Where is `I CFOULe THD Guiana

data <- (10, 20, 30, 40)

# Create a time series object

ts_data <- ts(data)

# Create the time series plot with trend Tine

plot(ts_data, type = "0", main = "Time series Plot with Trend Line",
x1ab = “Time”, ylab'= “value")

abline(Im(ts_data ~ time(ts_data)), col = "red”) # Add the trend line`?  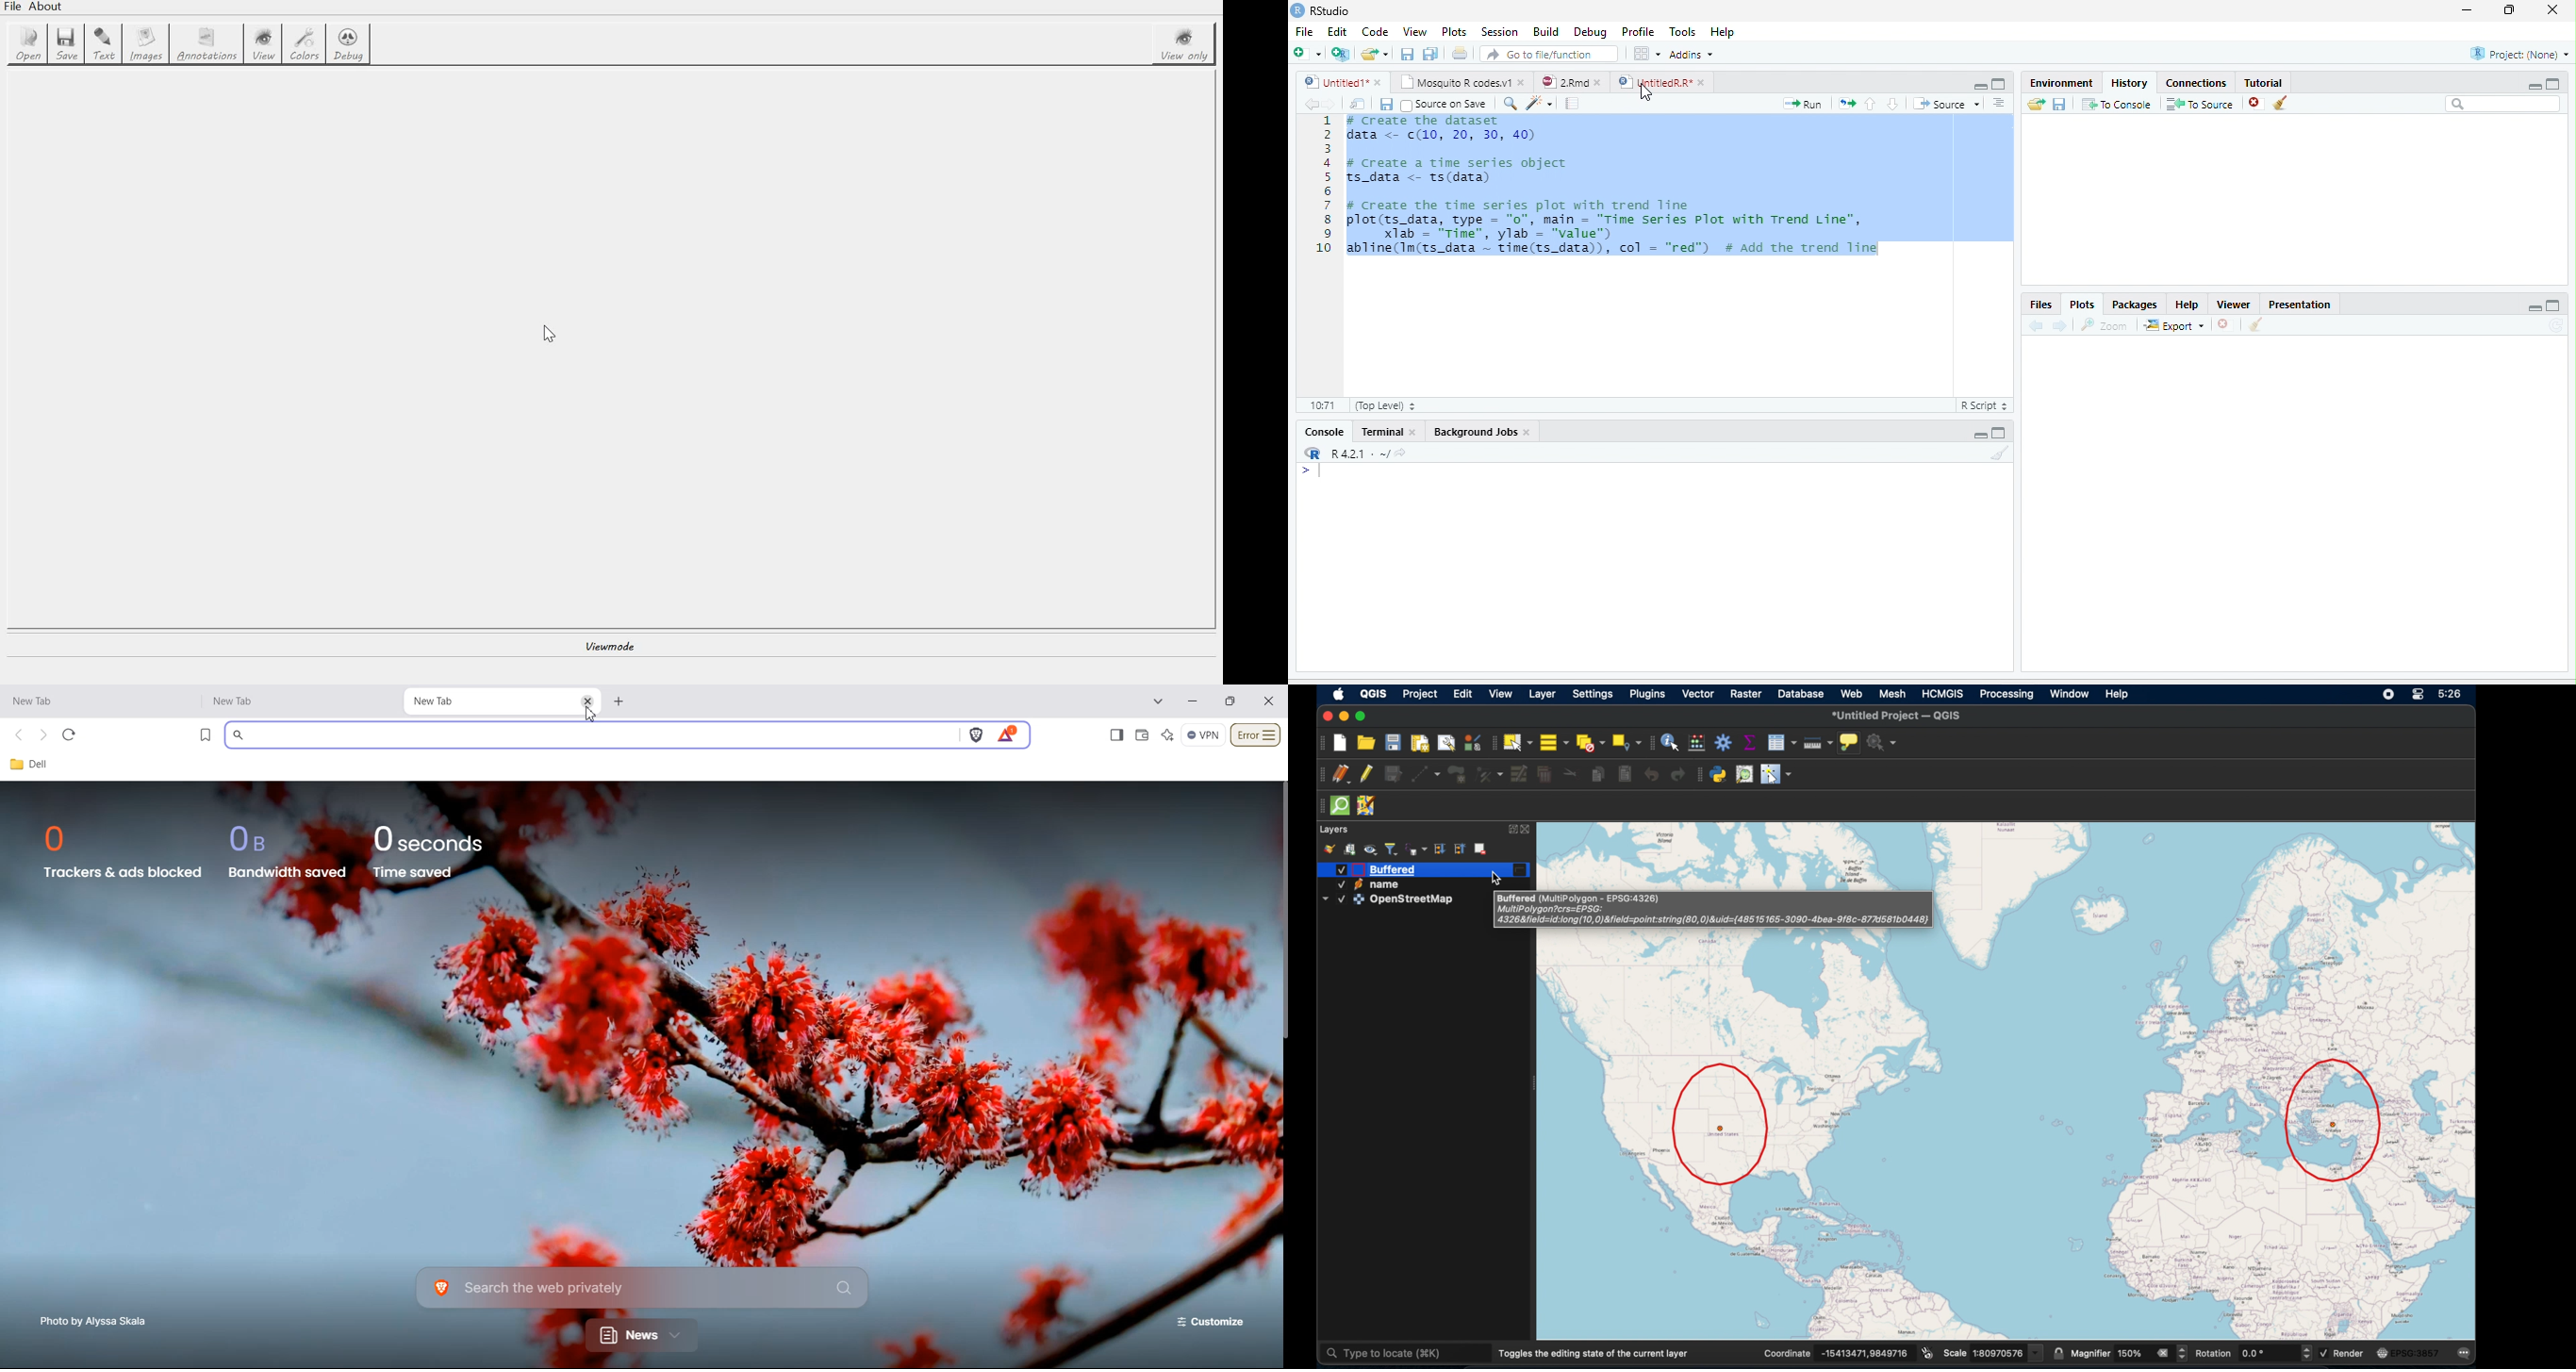 I CFOULe THD Guiana

data <- (10, 20, 30, 40)

# Create a time series object

ts_data <- ts(data)

# Create the time series plot with trend Tine

plot(ts_data, type = "0", main = "Time series Plot with Trend Line",
x1ab = “Time”, ylab'= “value")

abline(Im(ts_data ~ time(ts_data)), col = "red”) # Add the trend line is located at coordinates (1615, 188).